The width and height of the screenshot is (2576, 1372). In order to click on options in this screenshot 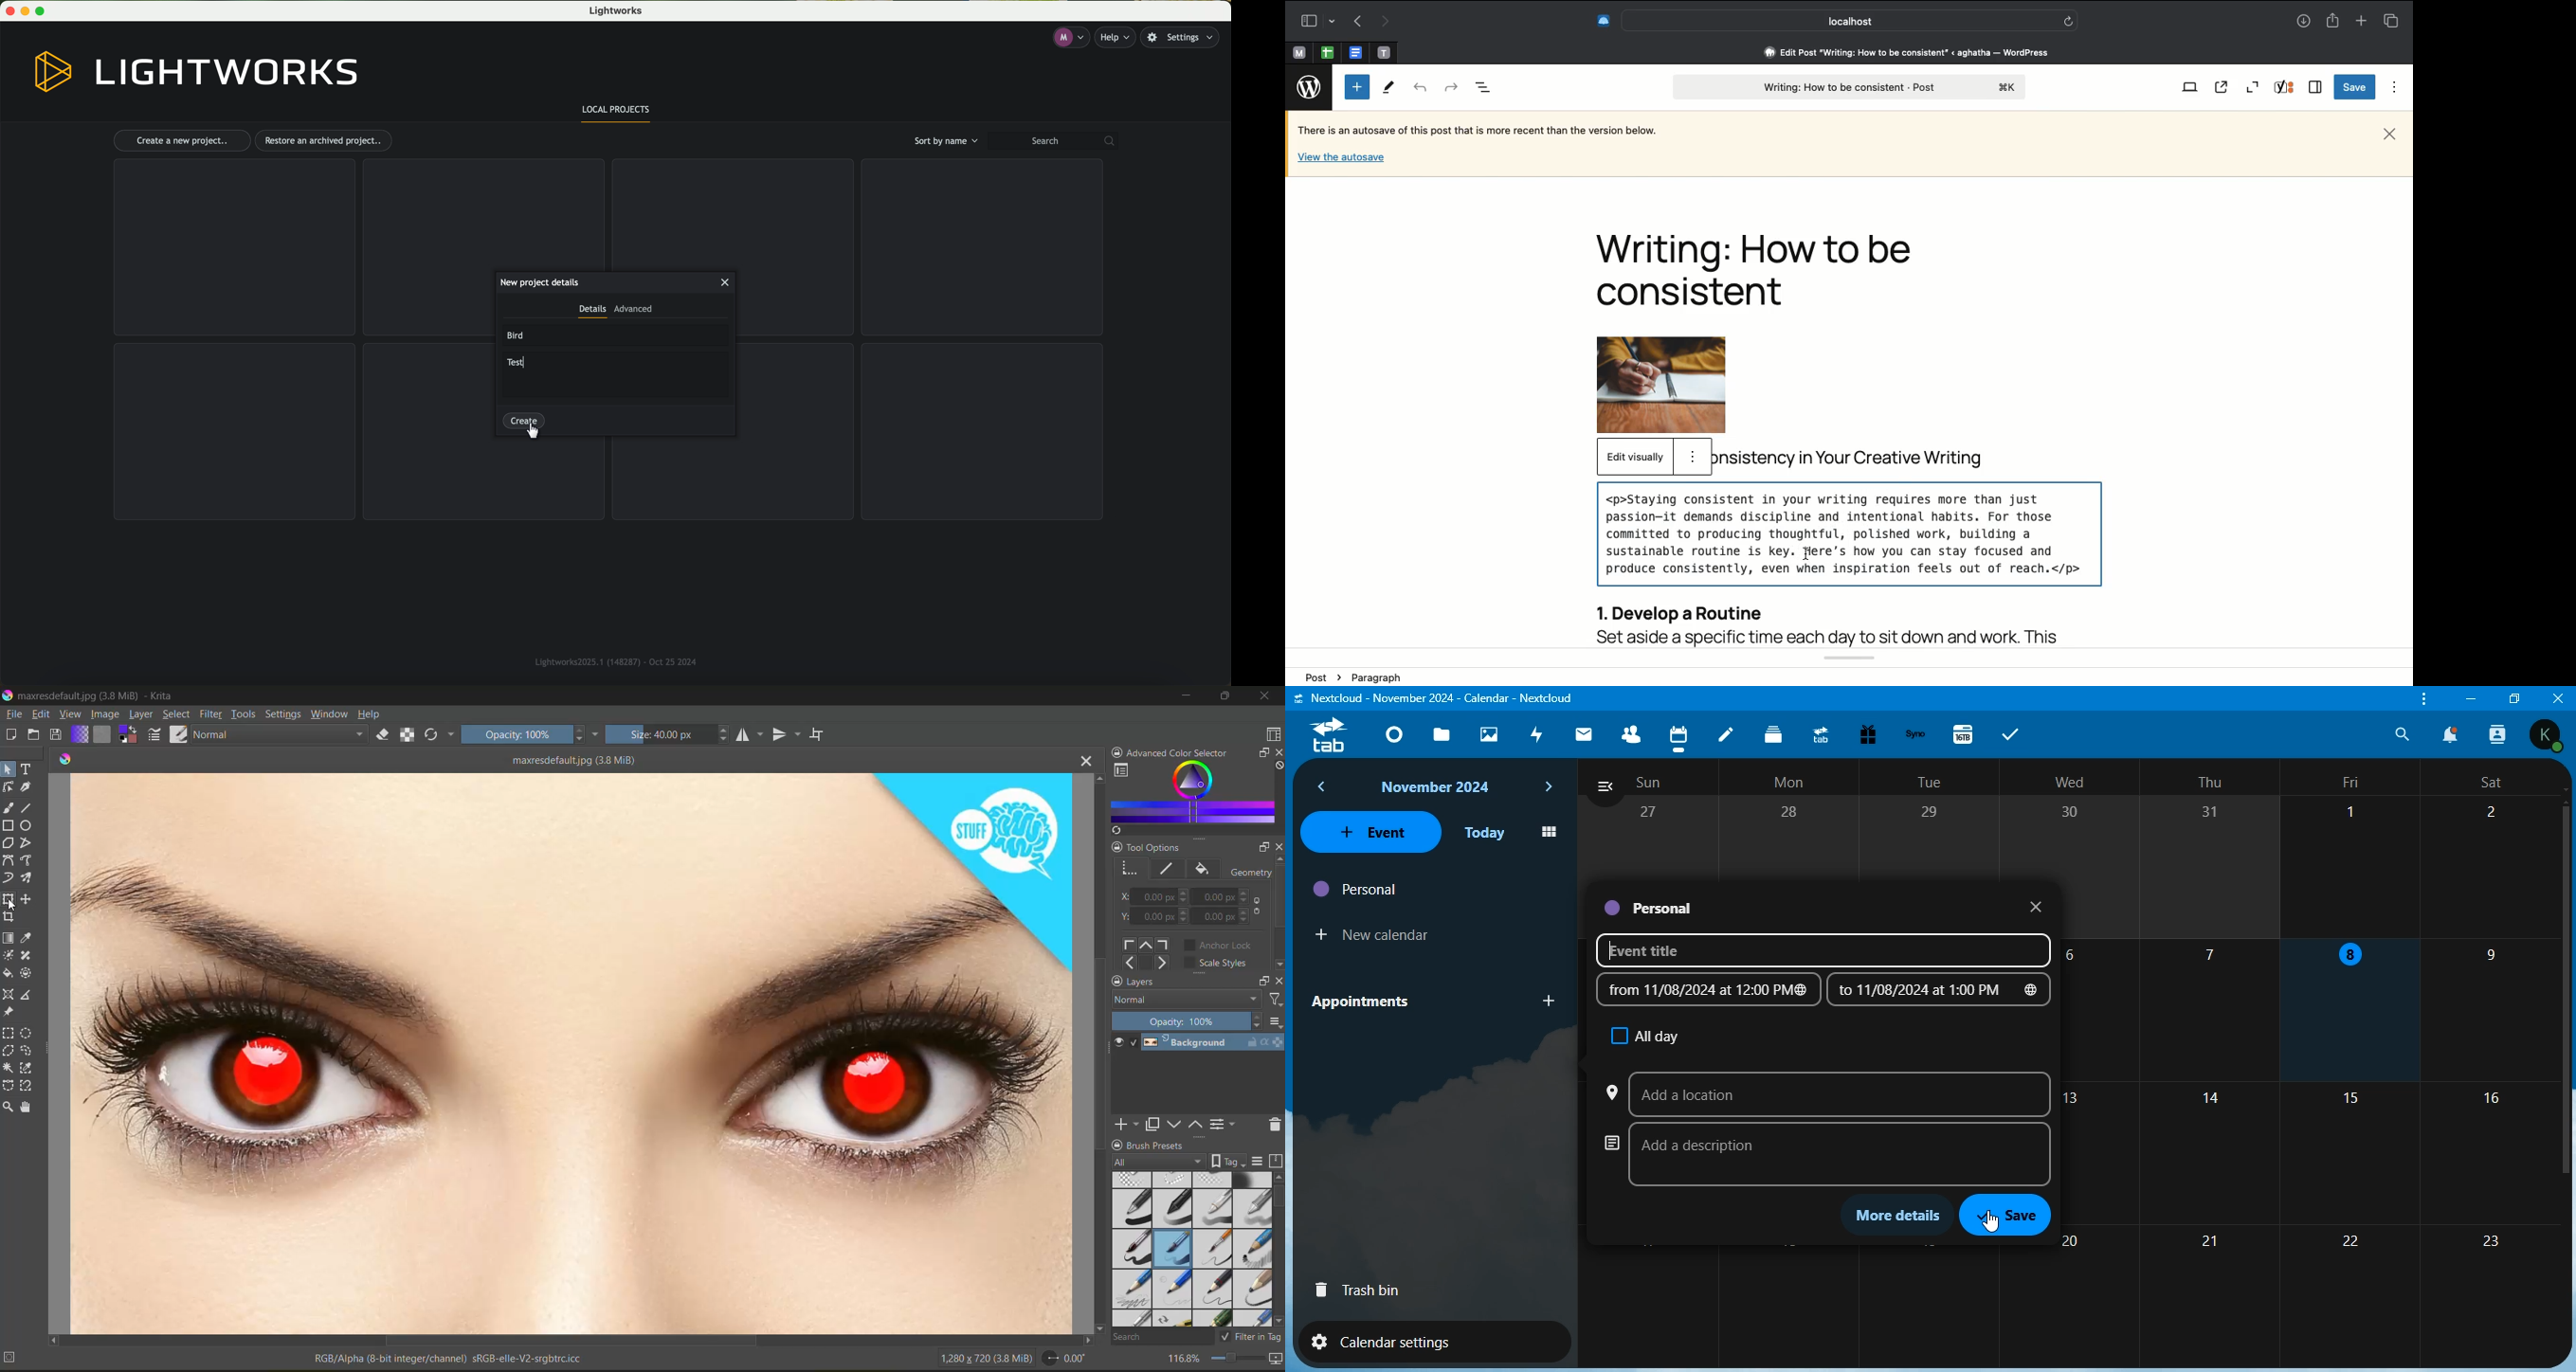, I will do `click(1692, 457)`.